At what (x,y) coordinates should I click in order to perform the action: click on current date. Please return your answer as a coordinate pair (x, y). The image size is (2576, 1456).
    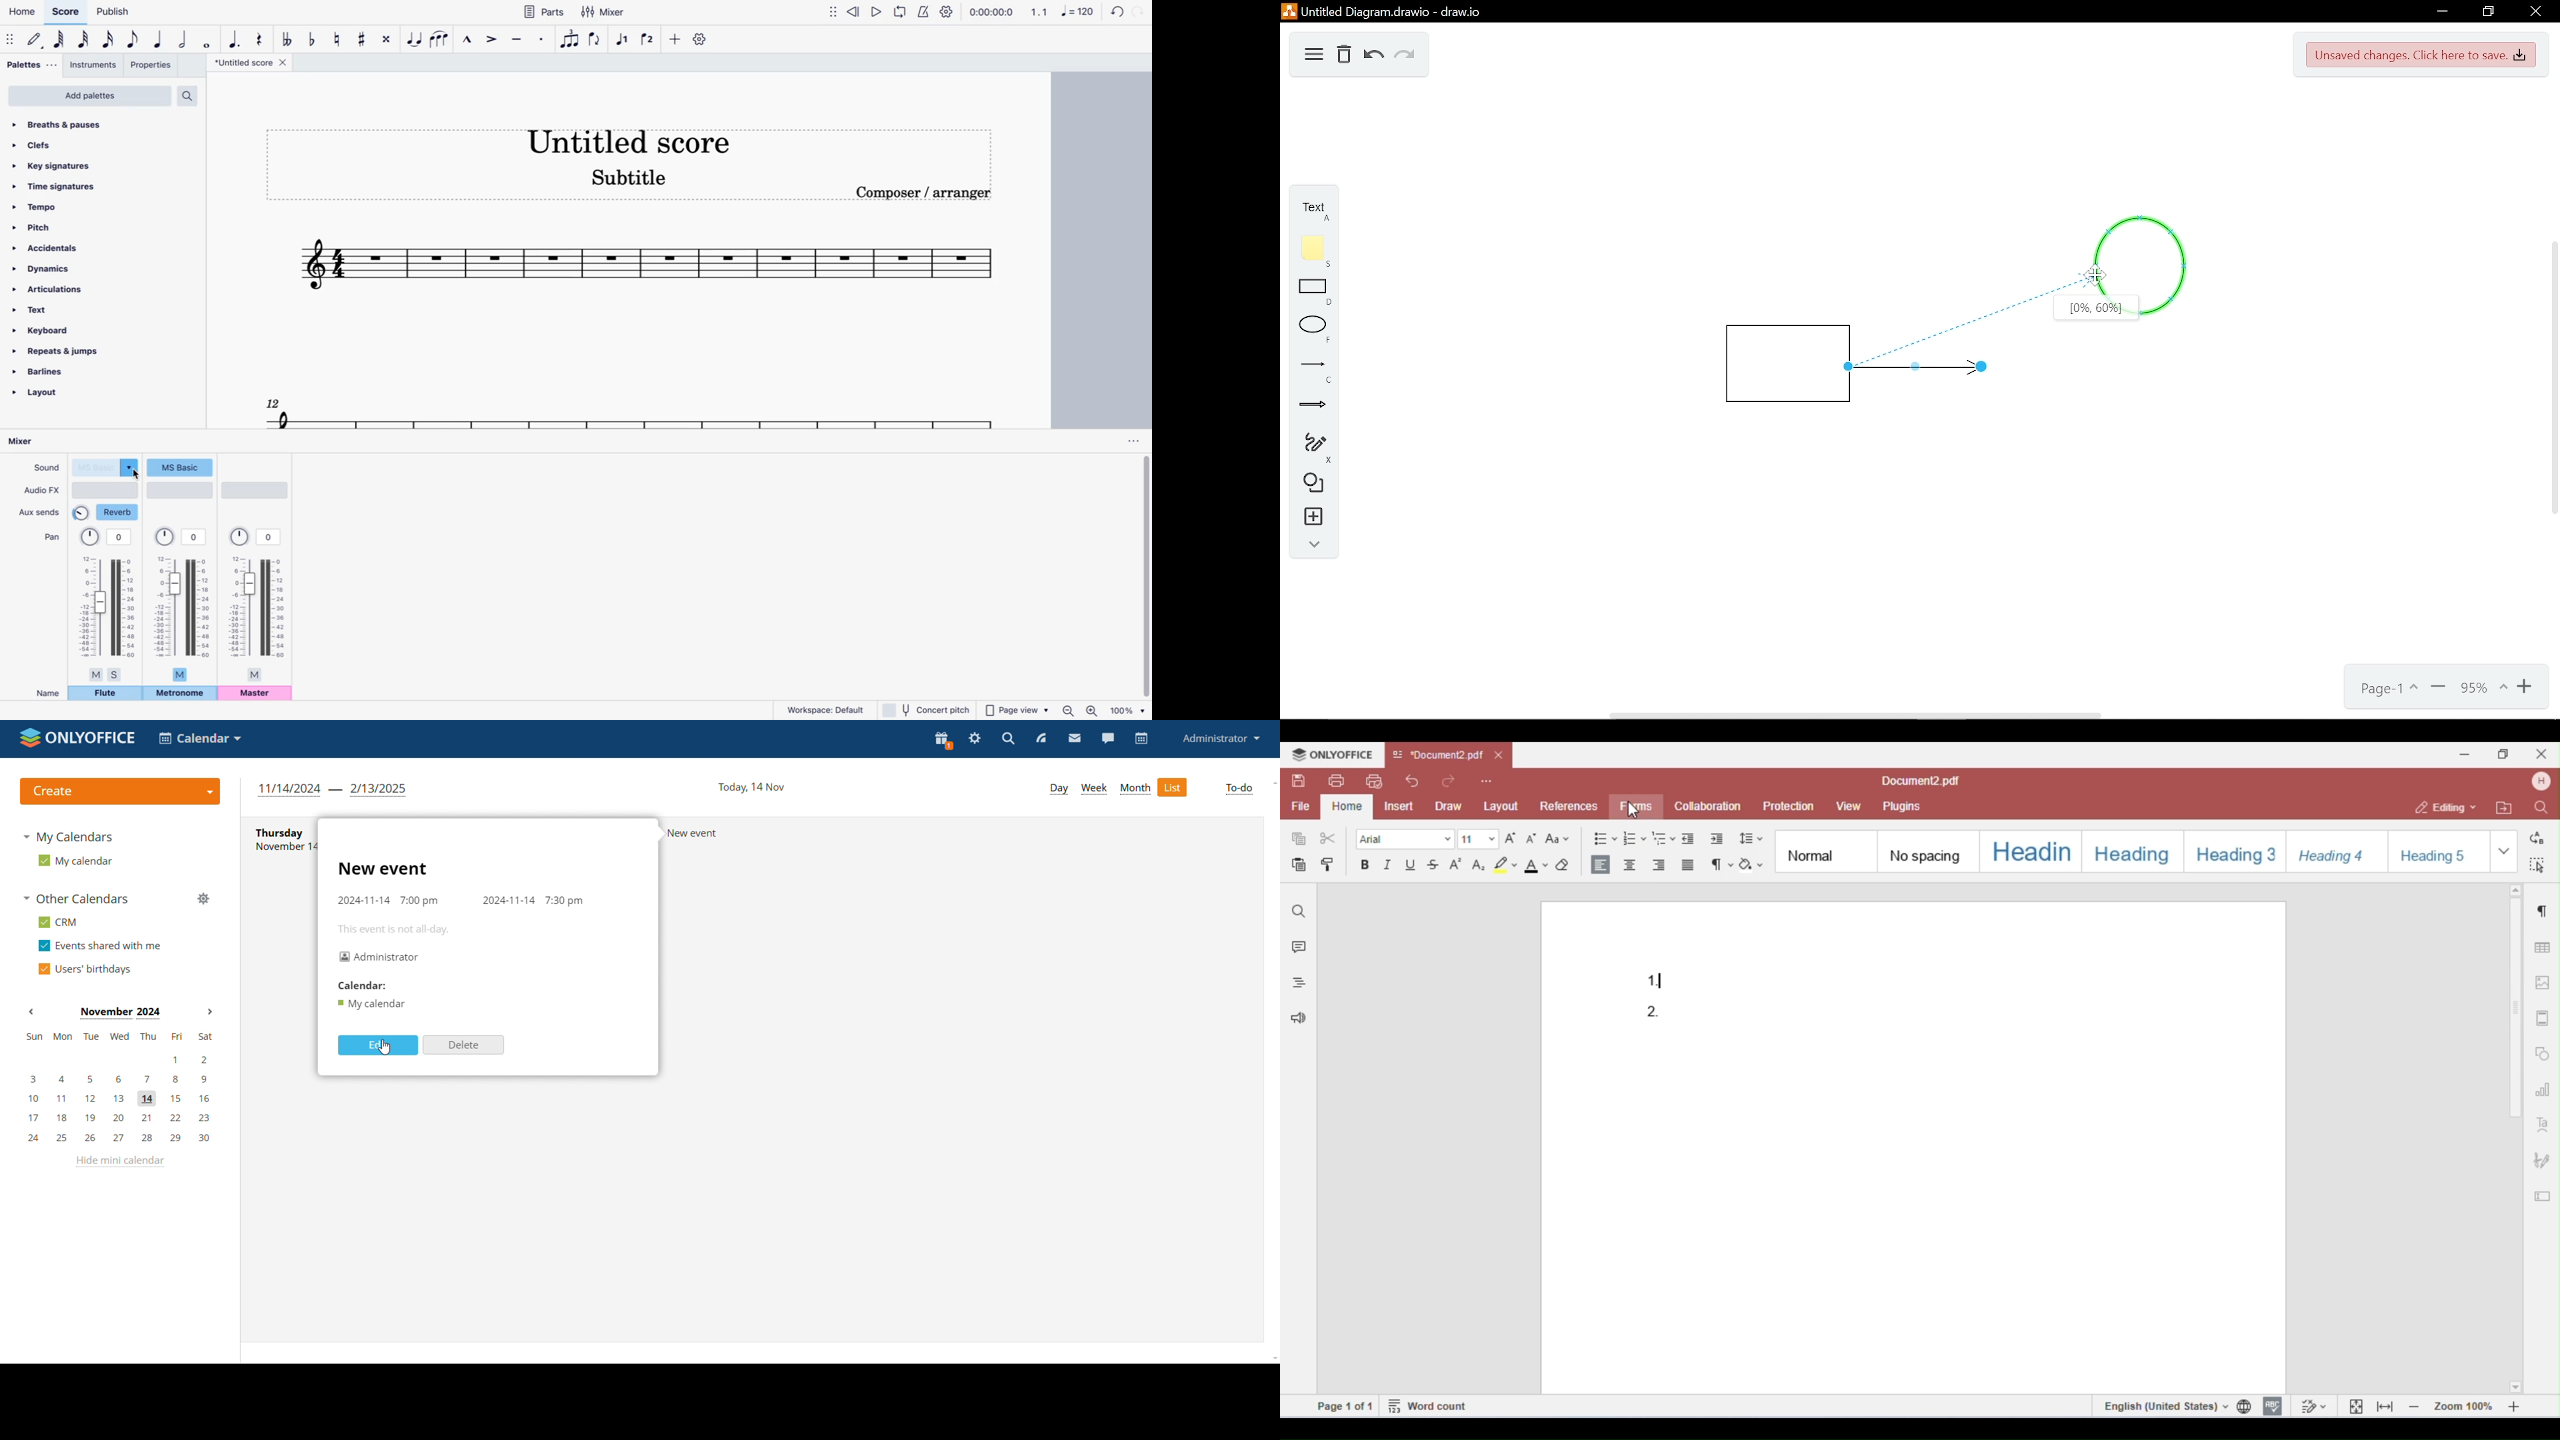
    Looking at the image, I should click on (750, 787).